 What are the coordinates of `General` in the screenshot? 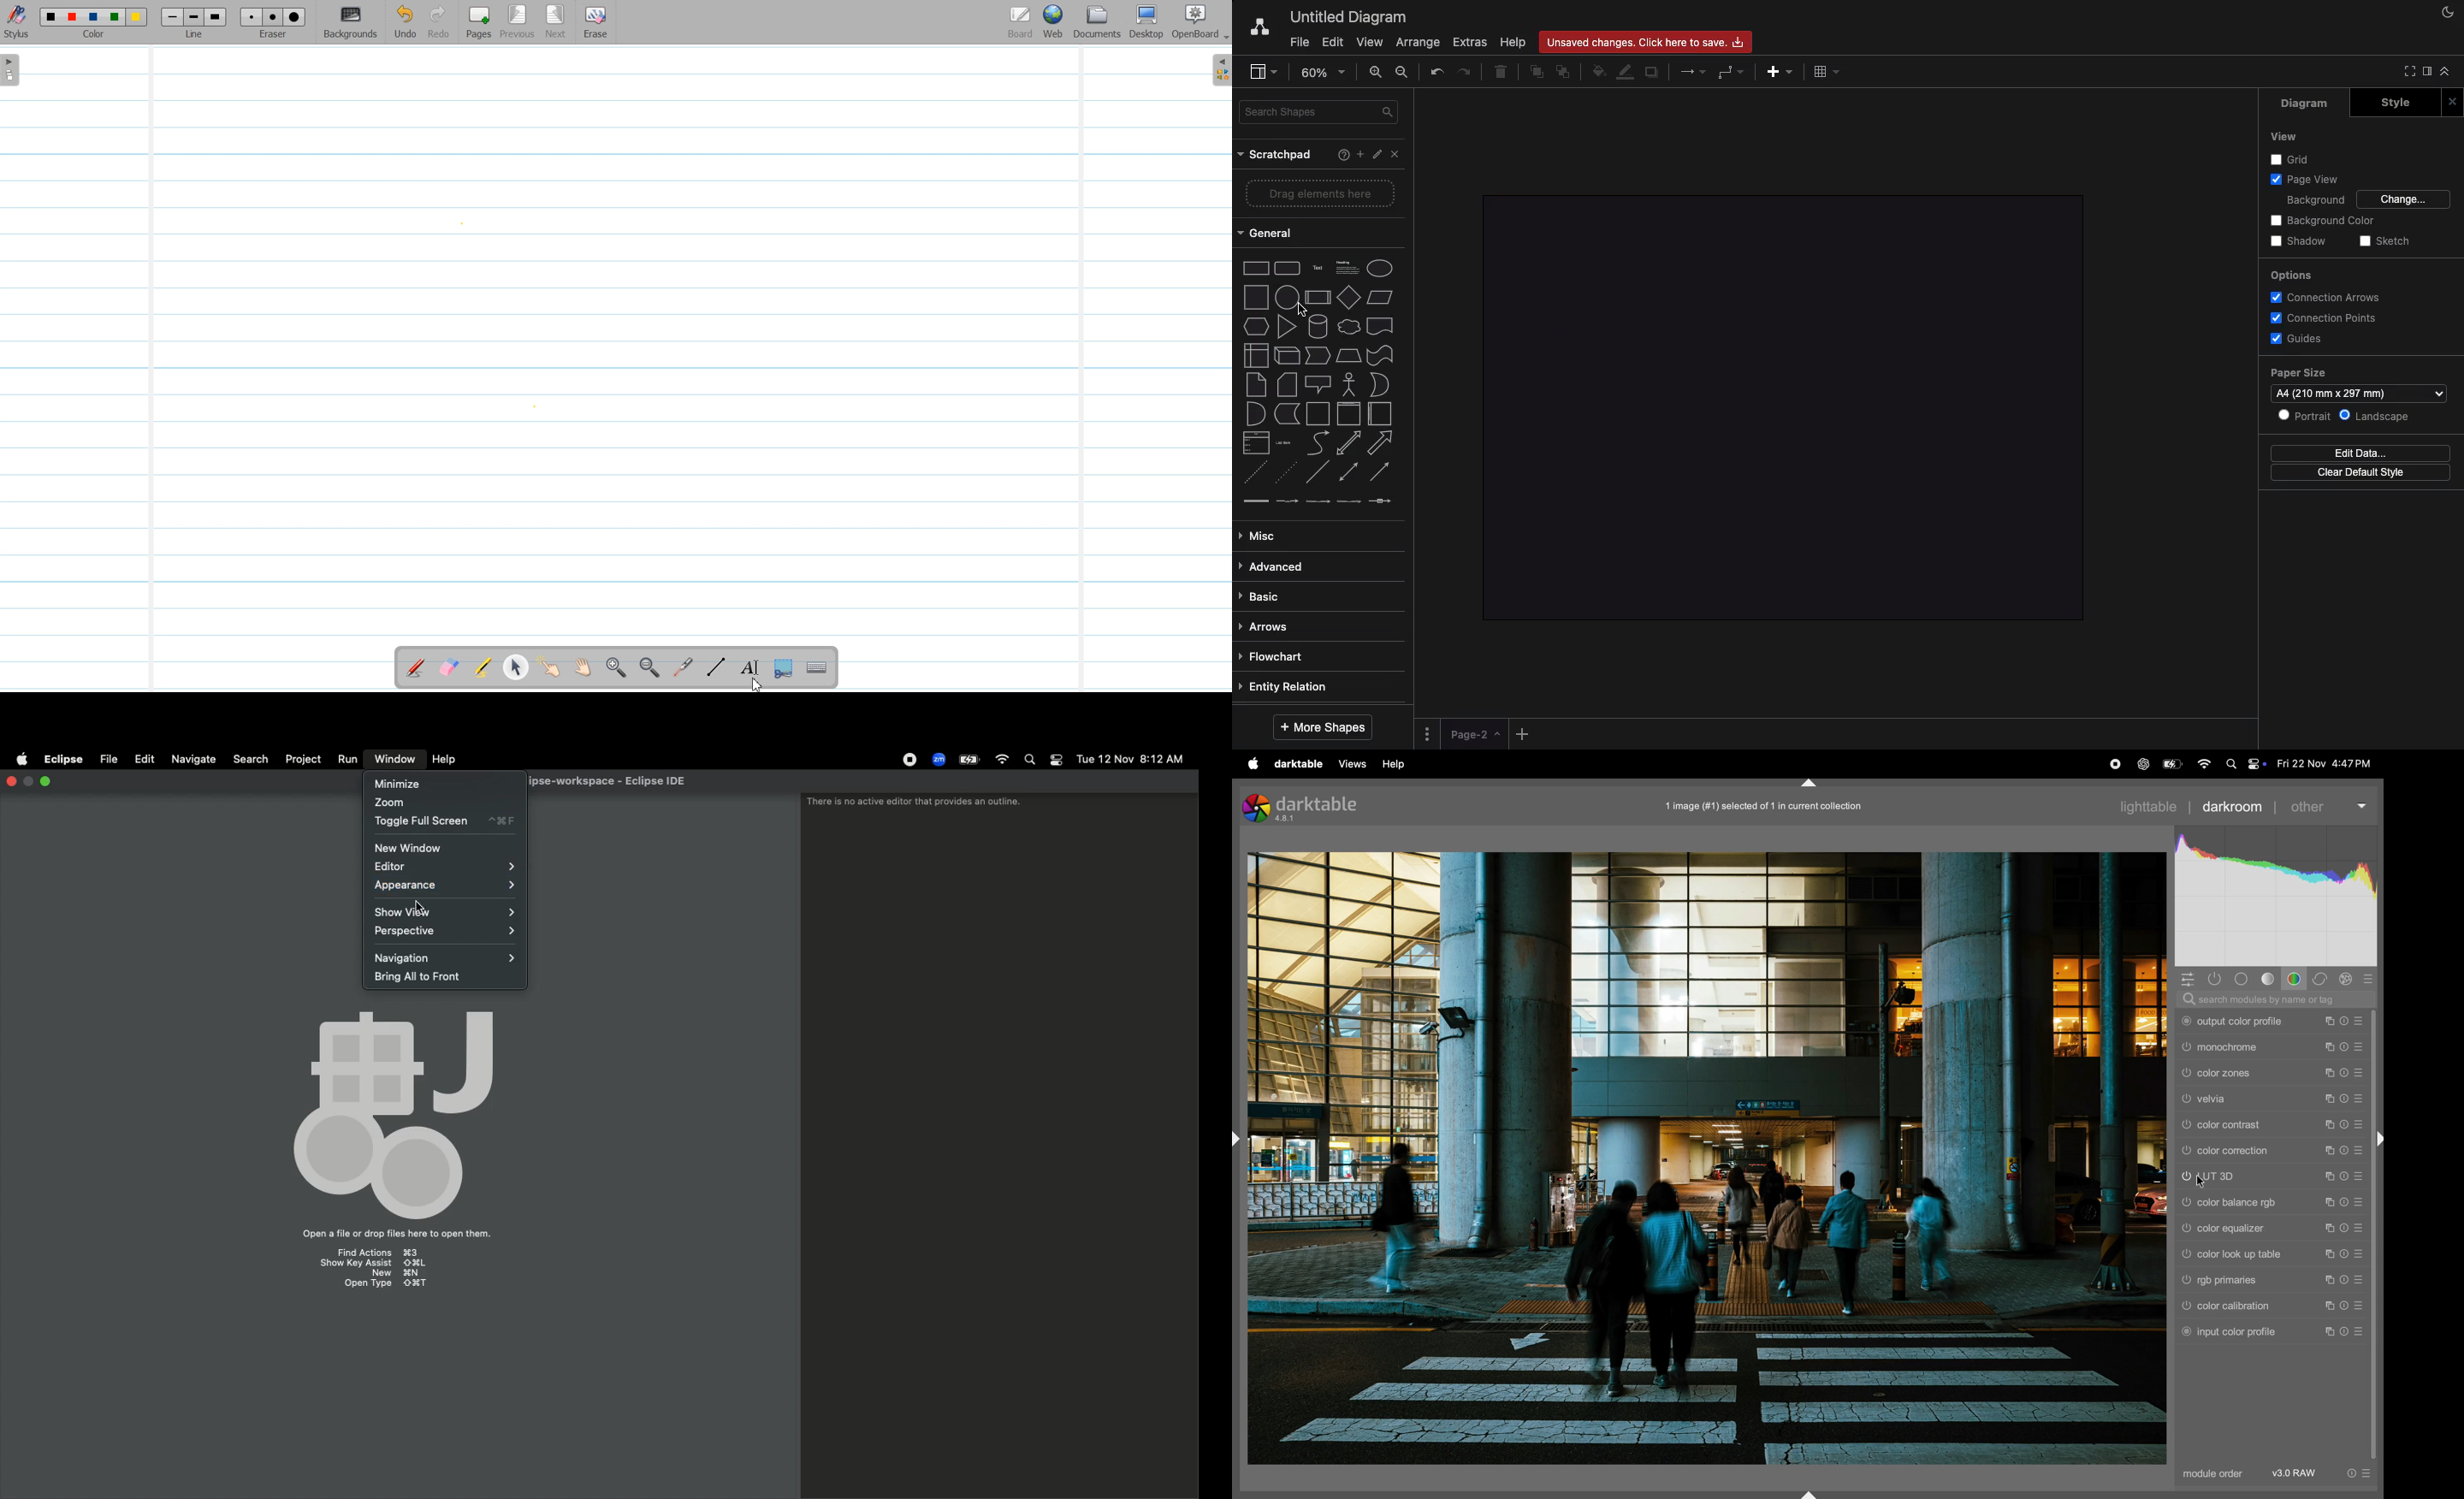 It's located at (1272, 235).